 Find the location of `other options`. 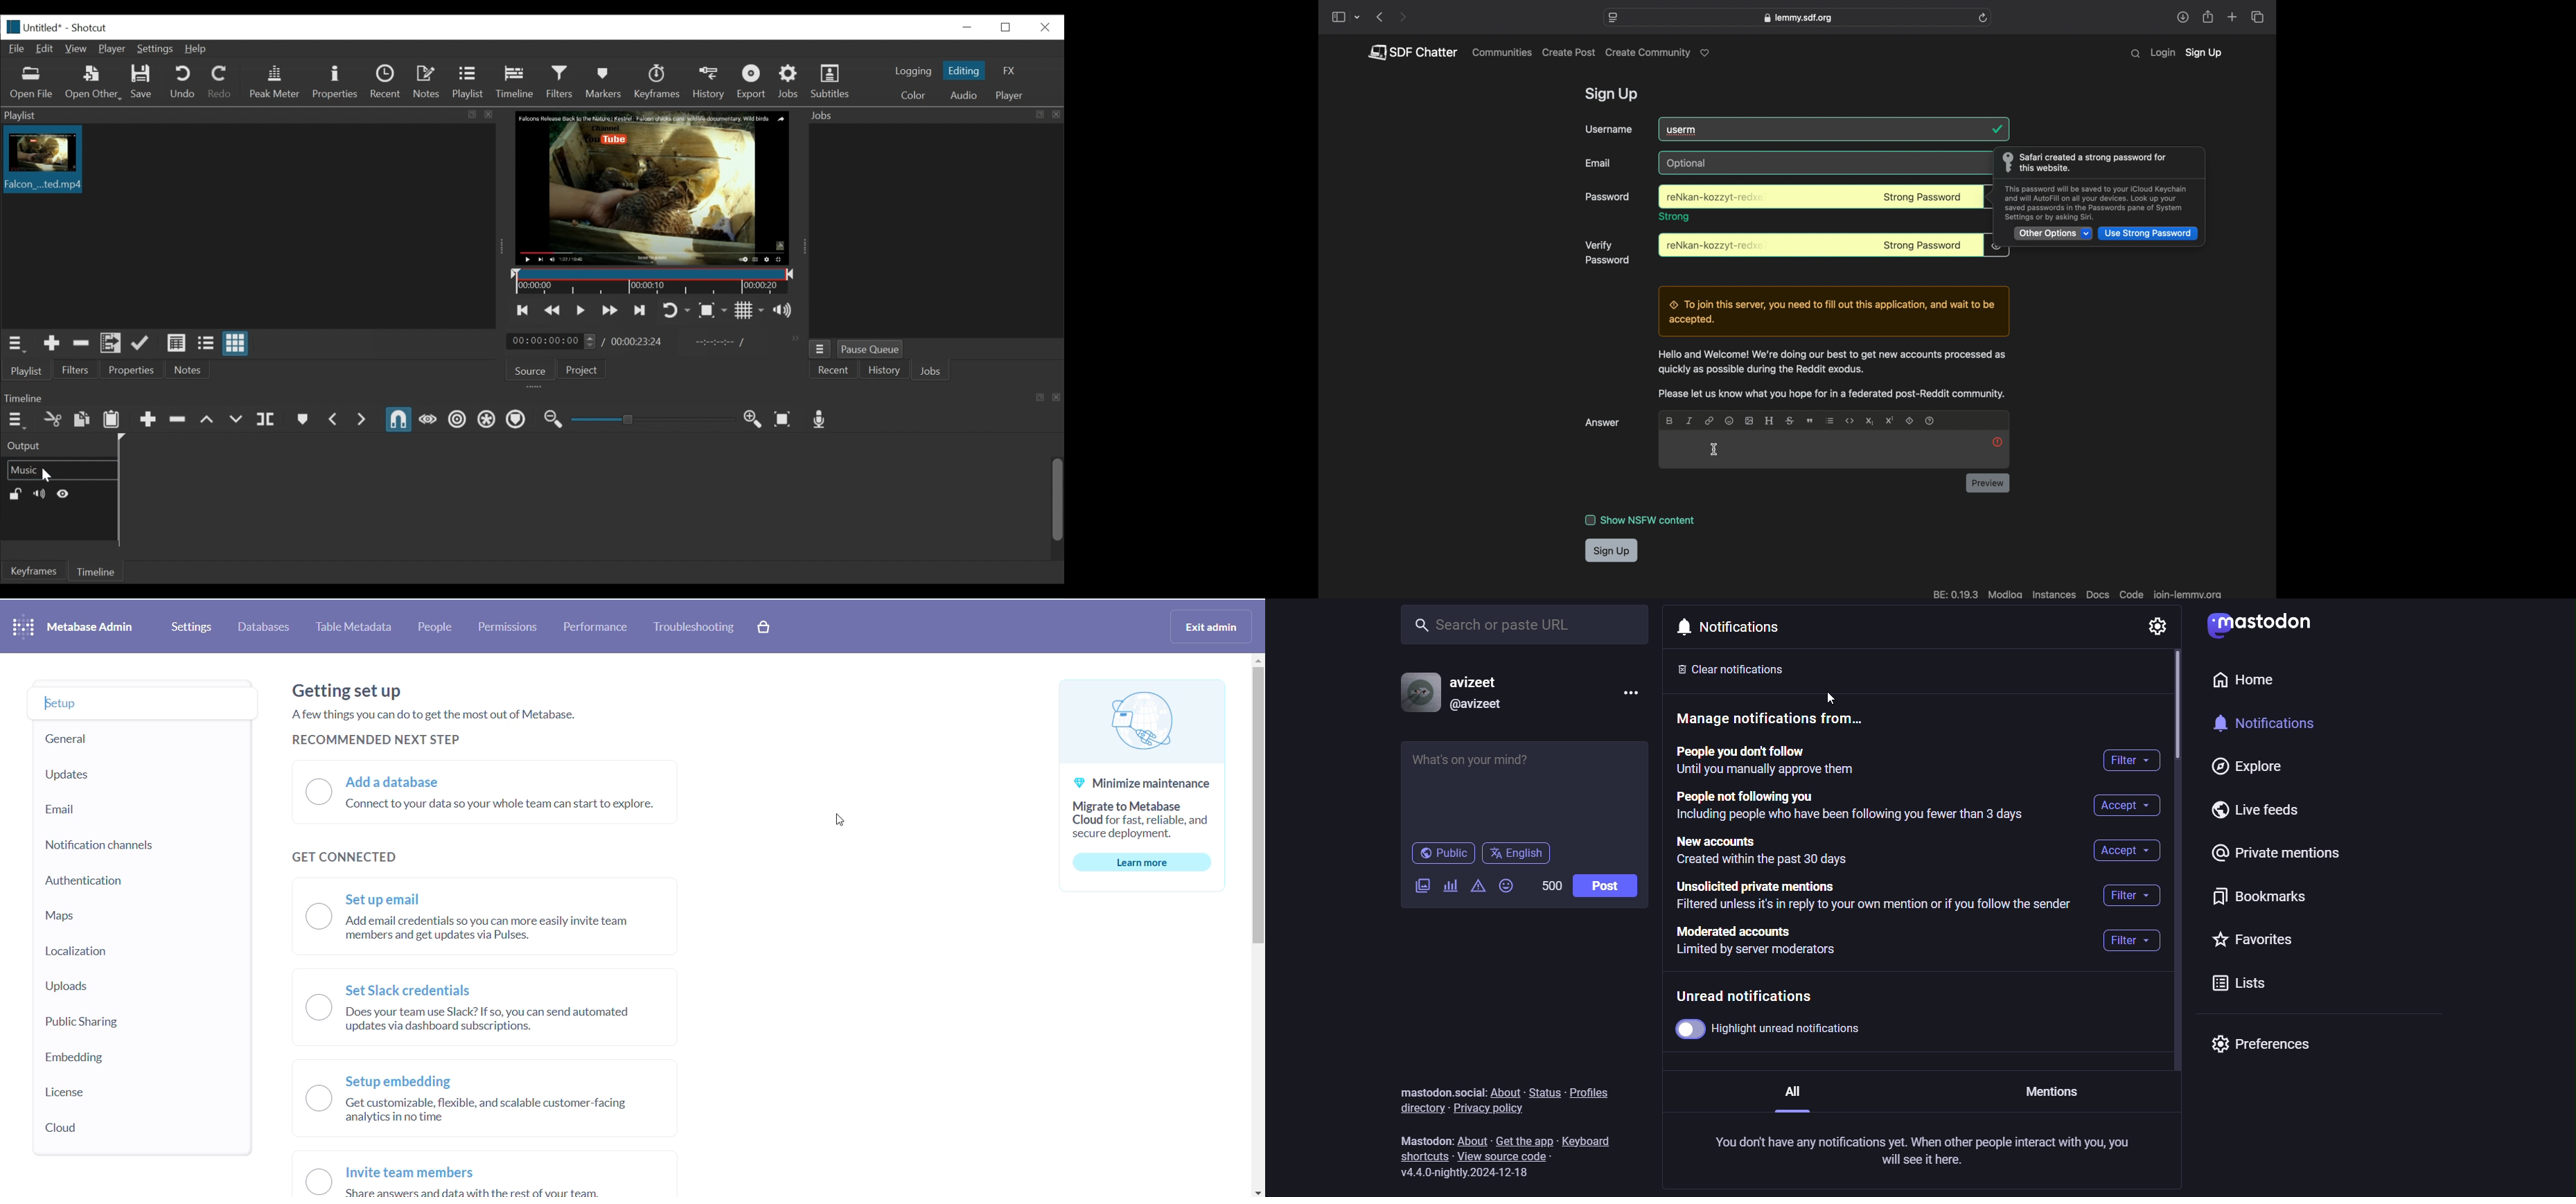

other options is located at coordinates (2053, 233).